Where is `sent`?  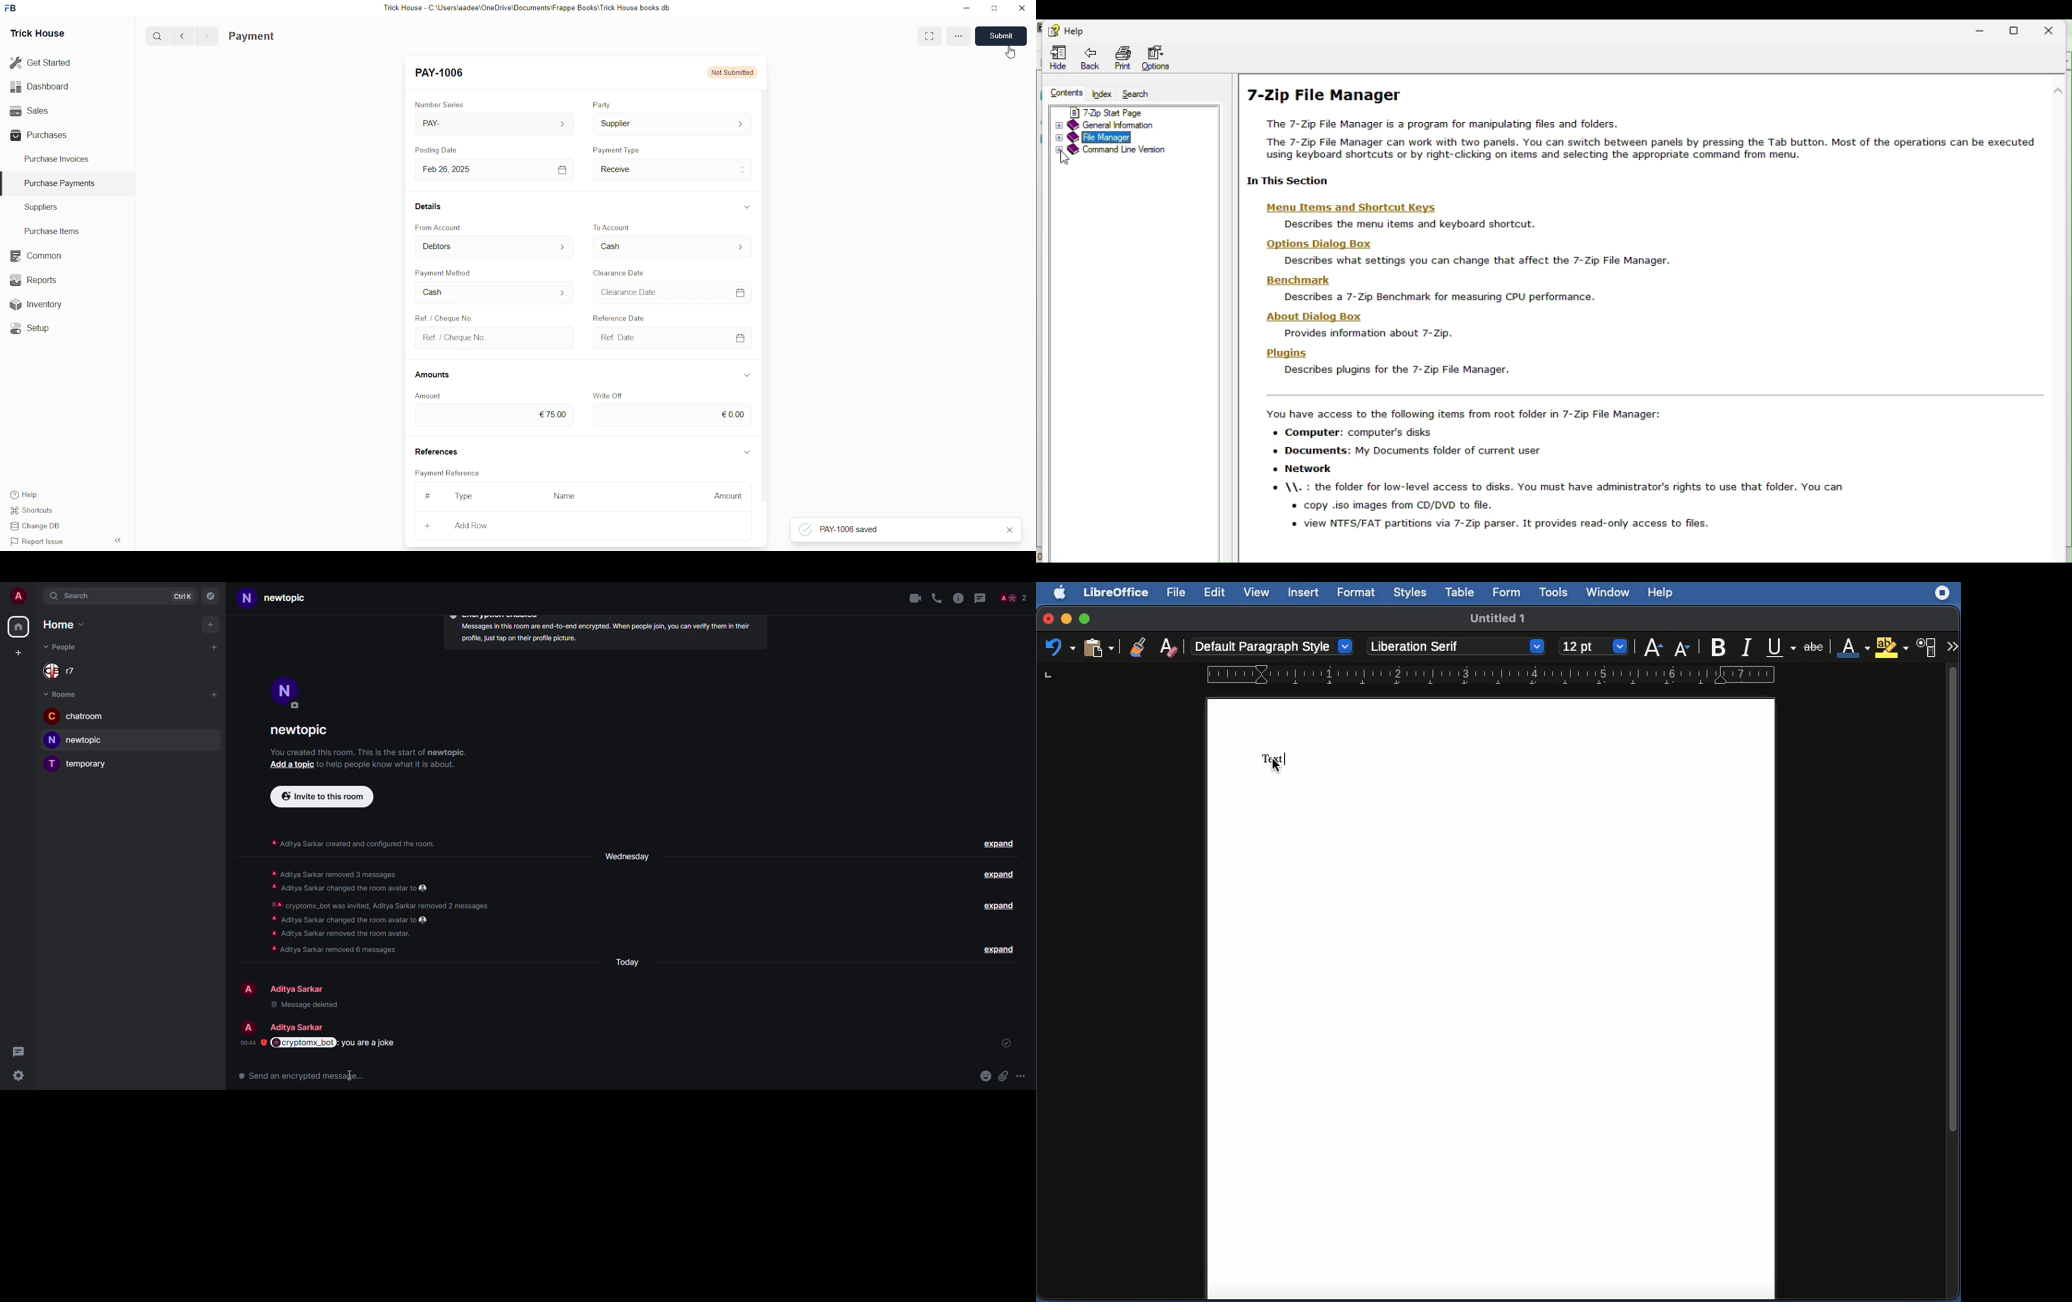
sent is located at coordinates (1006, 1043).